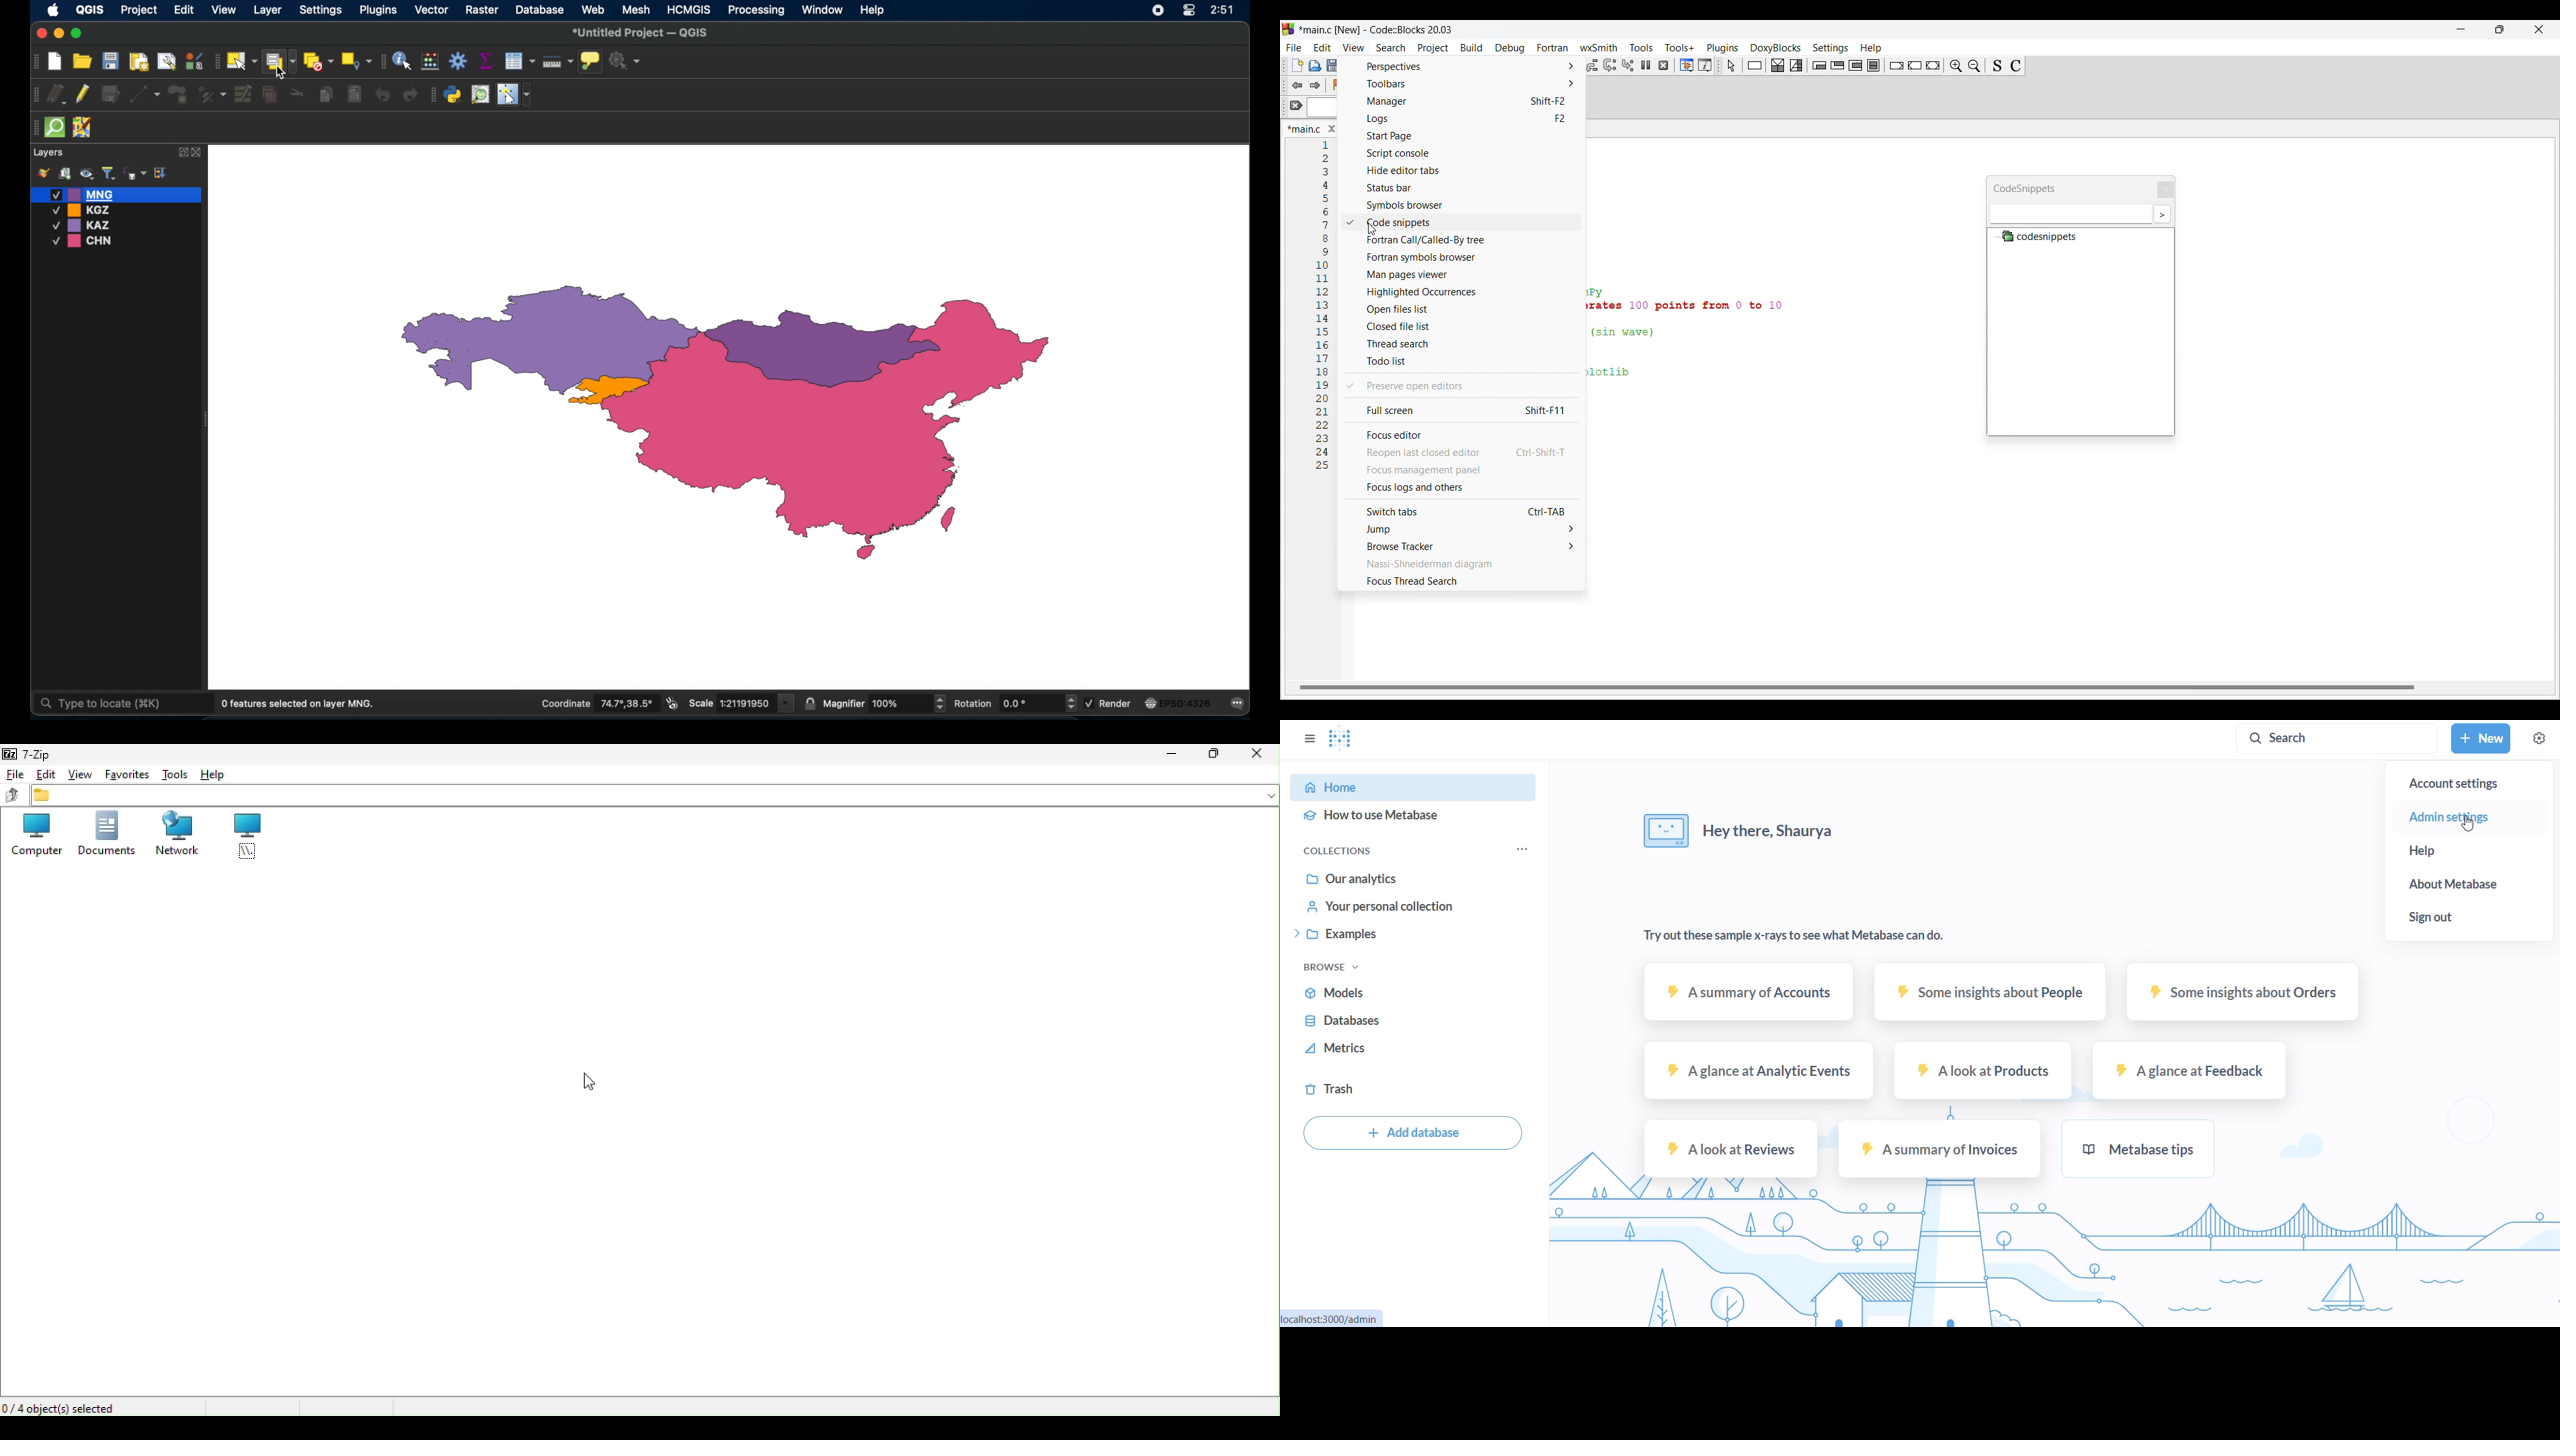 The height and width of the screenshot is (1456, 2576). I want to click on redo, so click(412, 95).